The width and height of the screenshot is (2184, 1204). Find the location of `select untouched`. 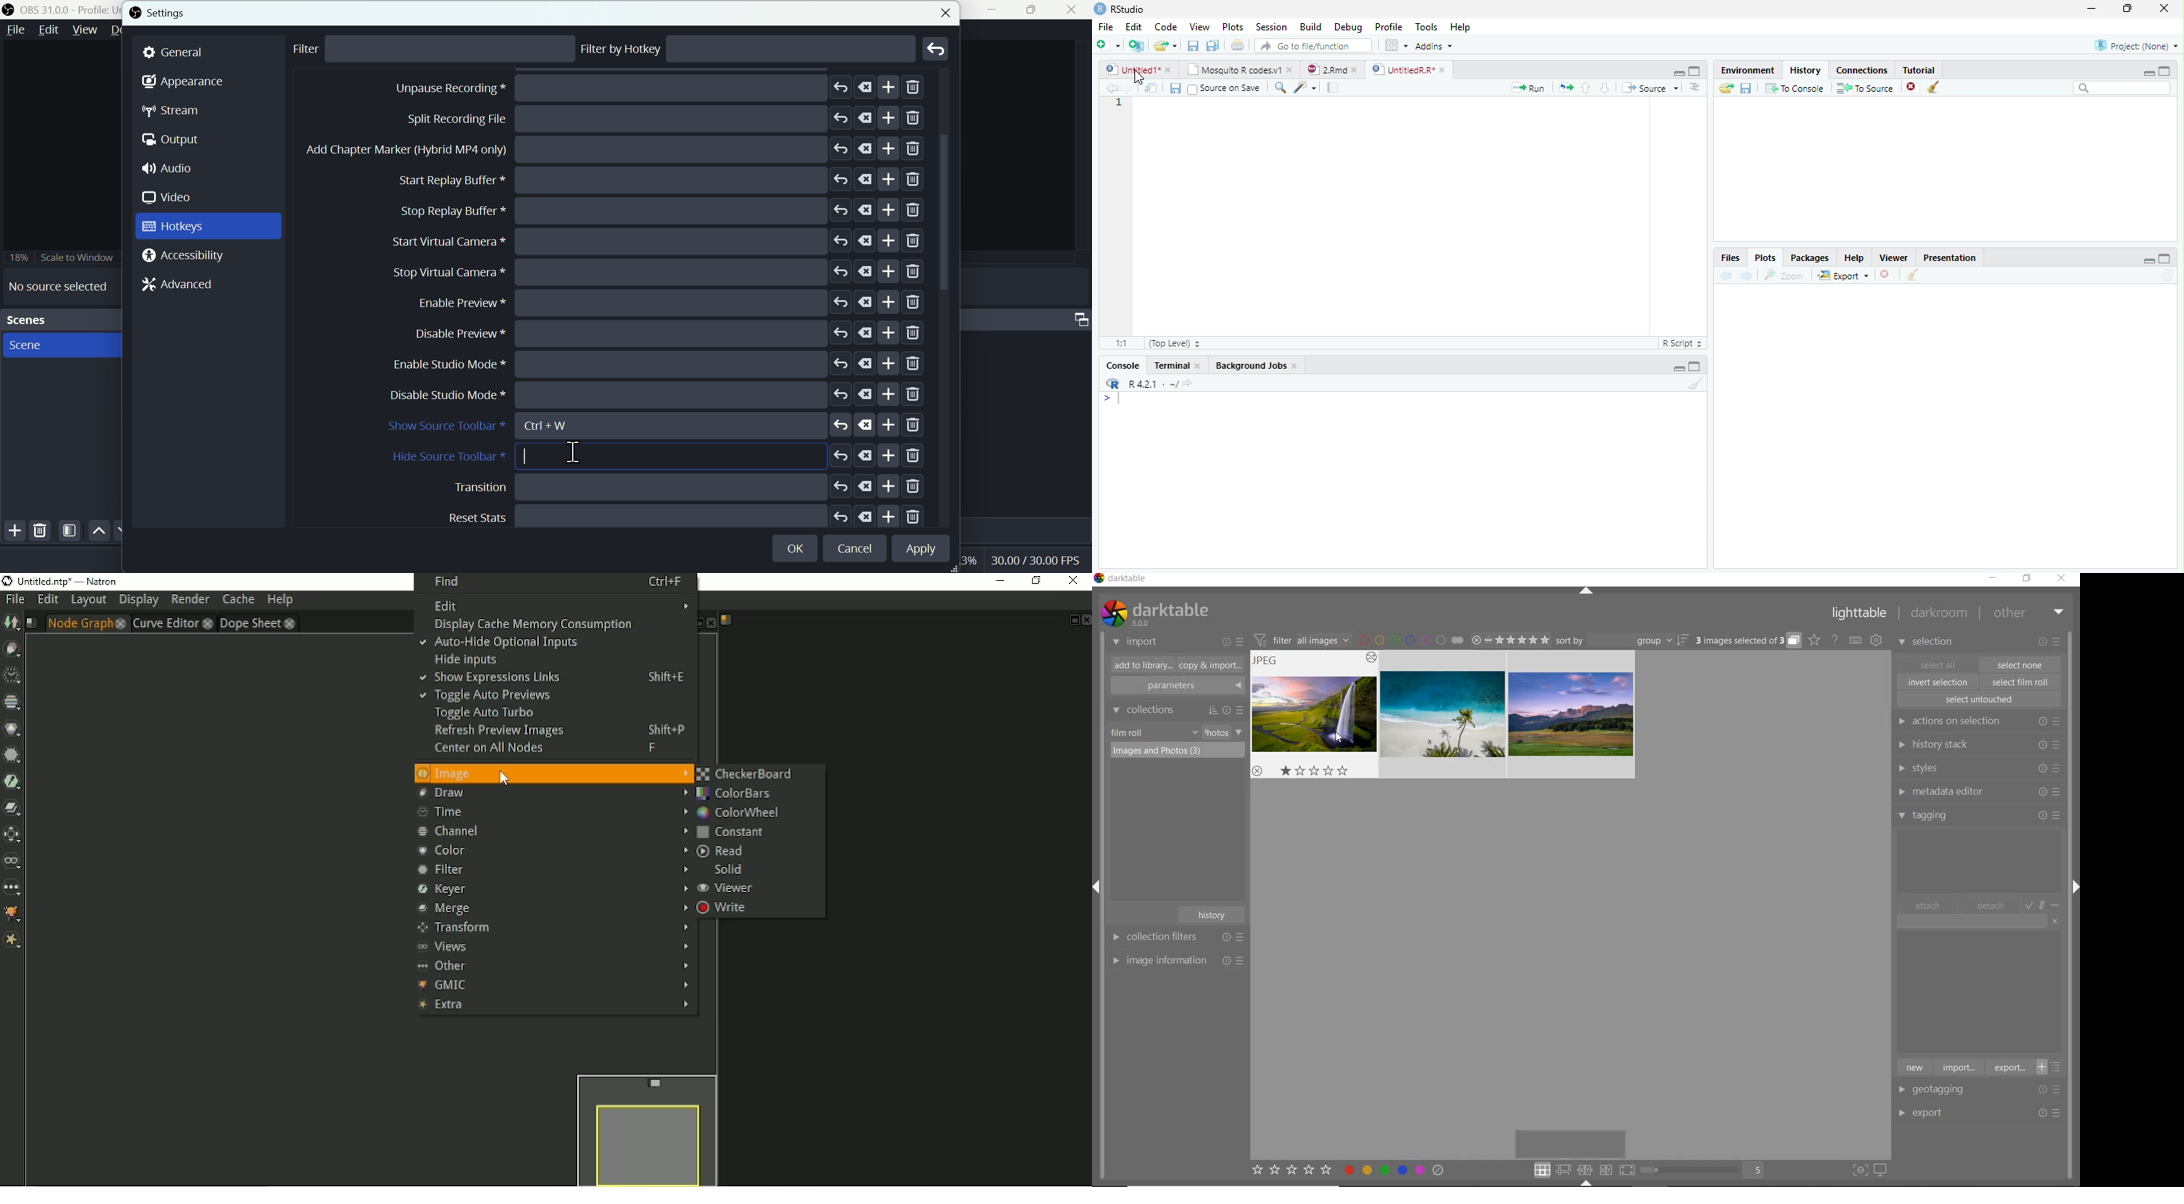

select untouched is located at coordinates (1978, 699).